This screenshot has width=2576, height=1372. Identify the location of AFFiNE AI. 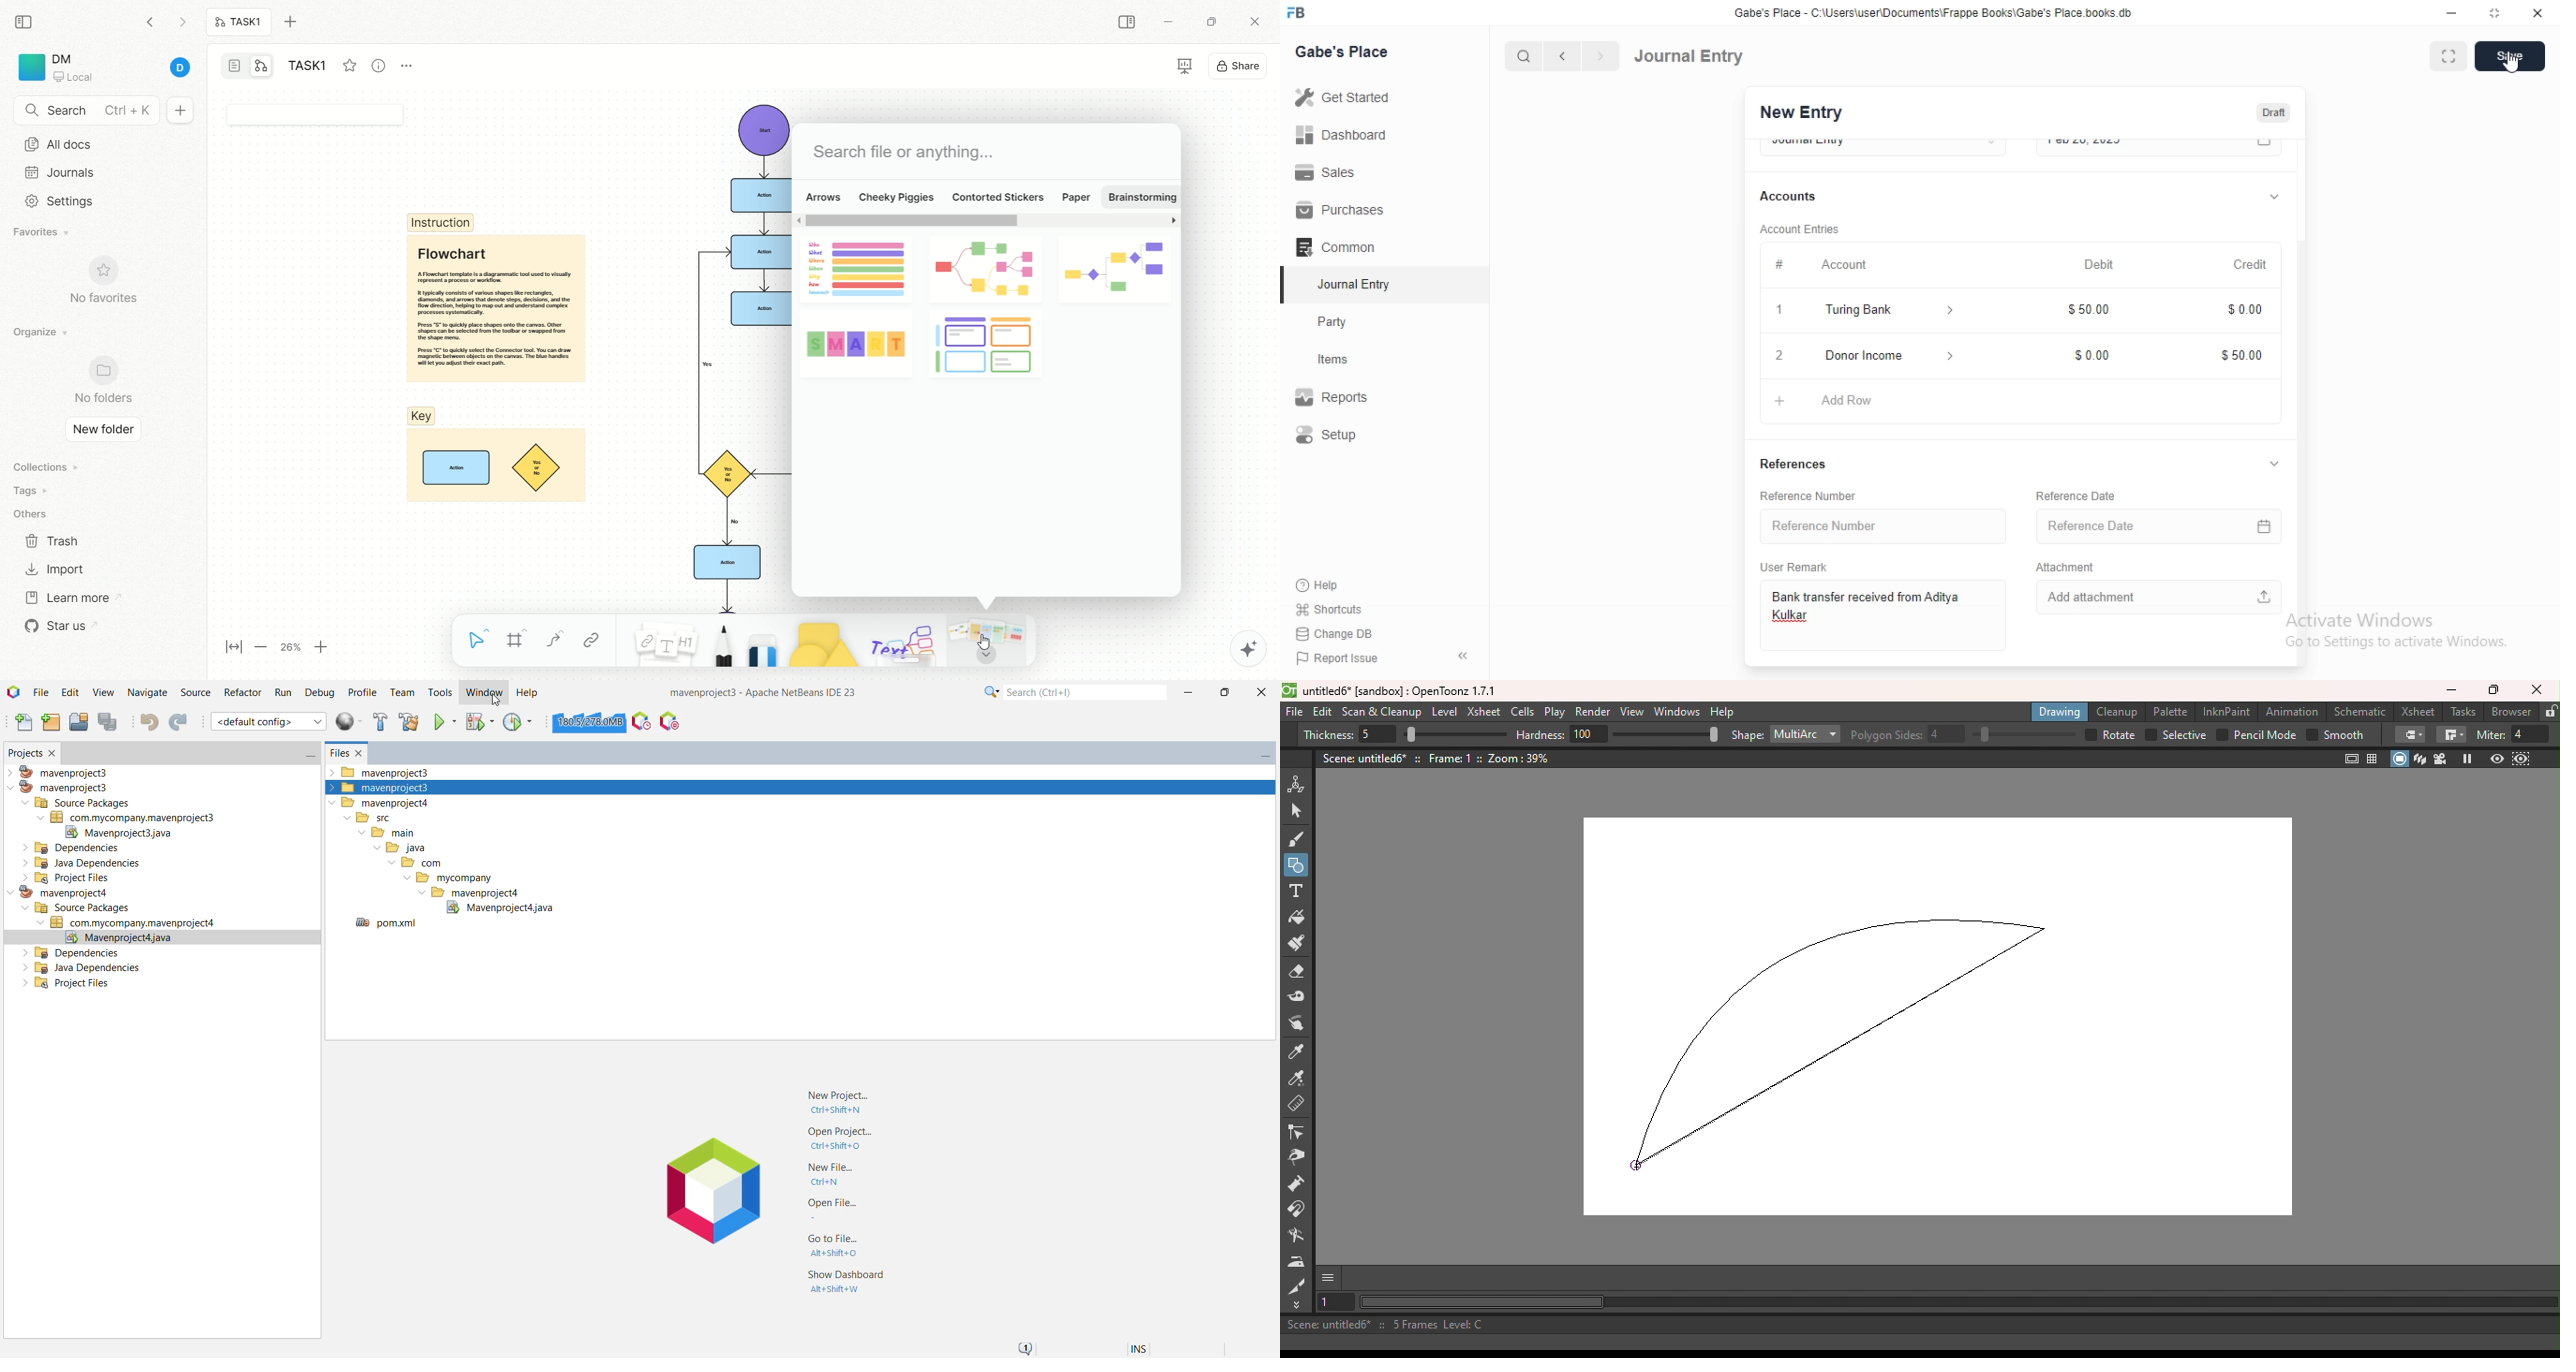
(1234, 645).